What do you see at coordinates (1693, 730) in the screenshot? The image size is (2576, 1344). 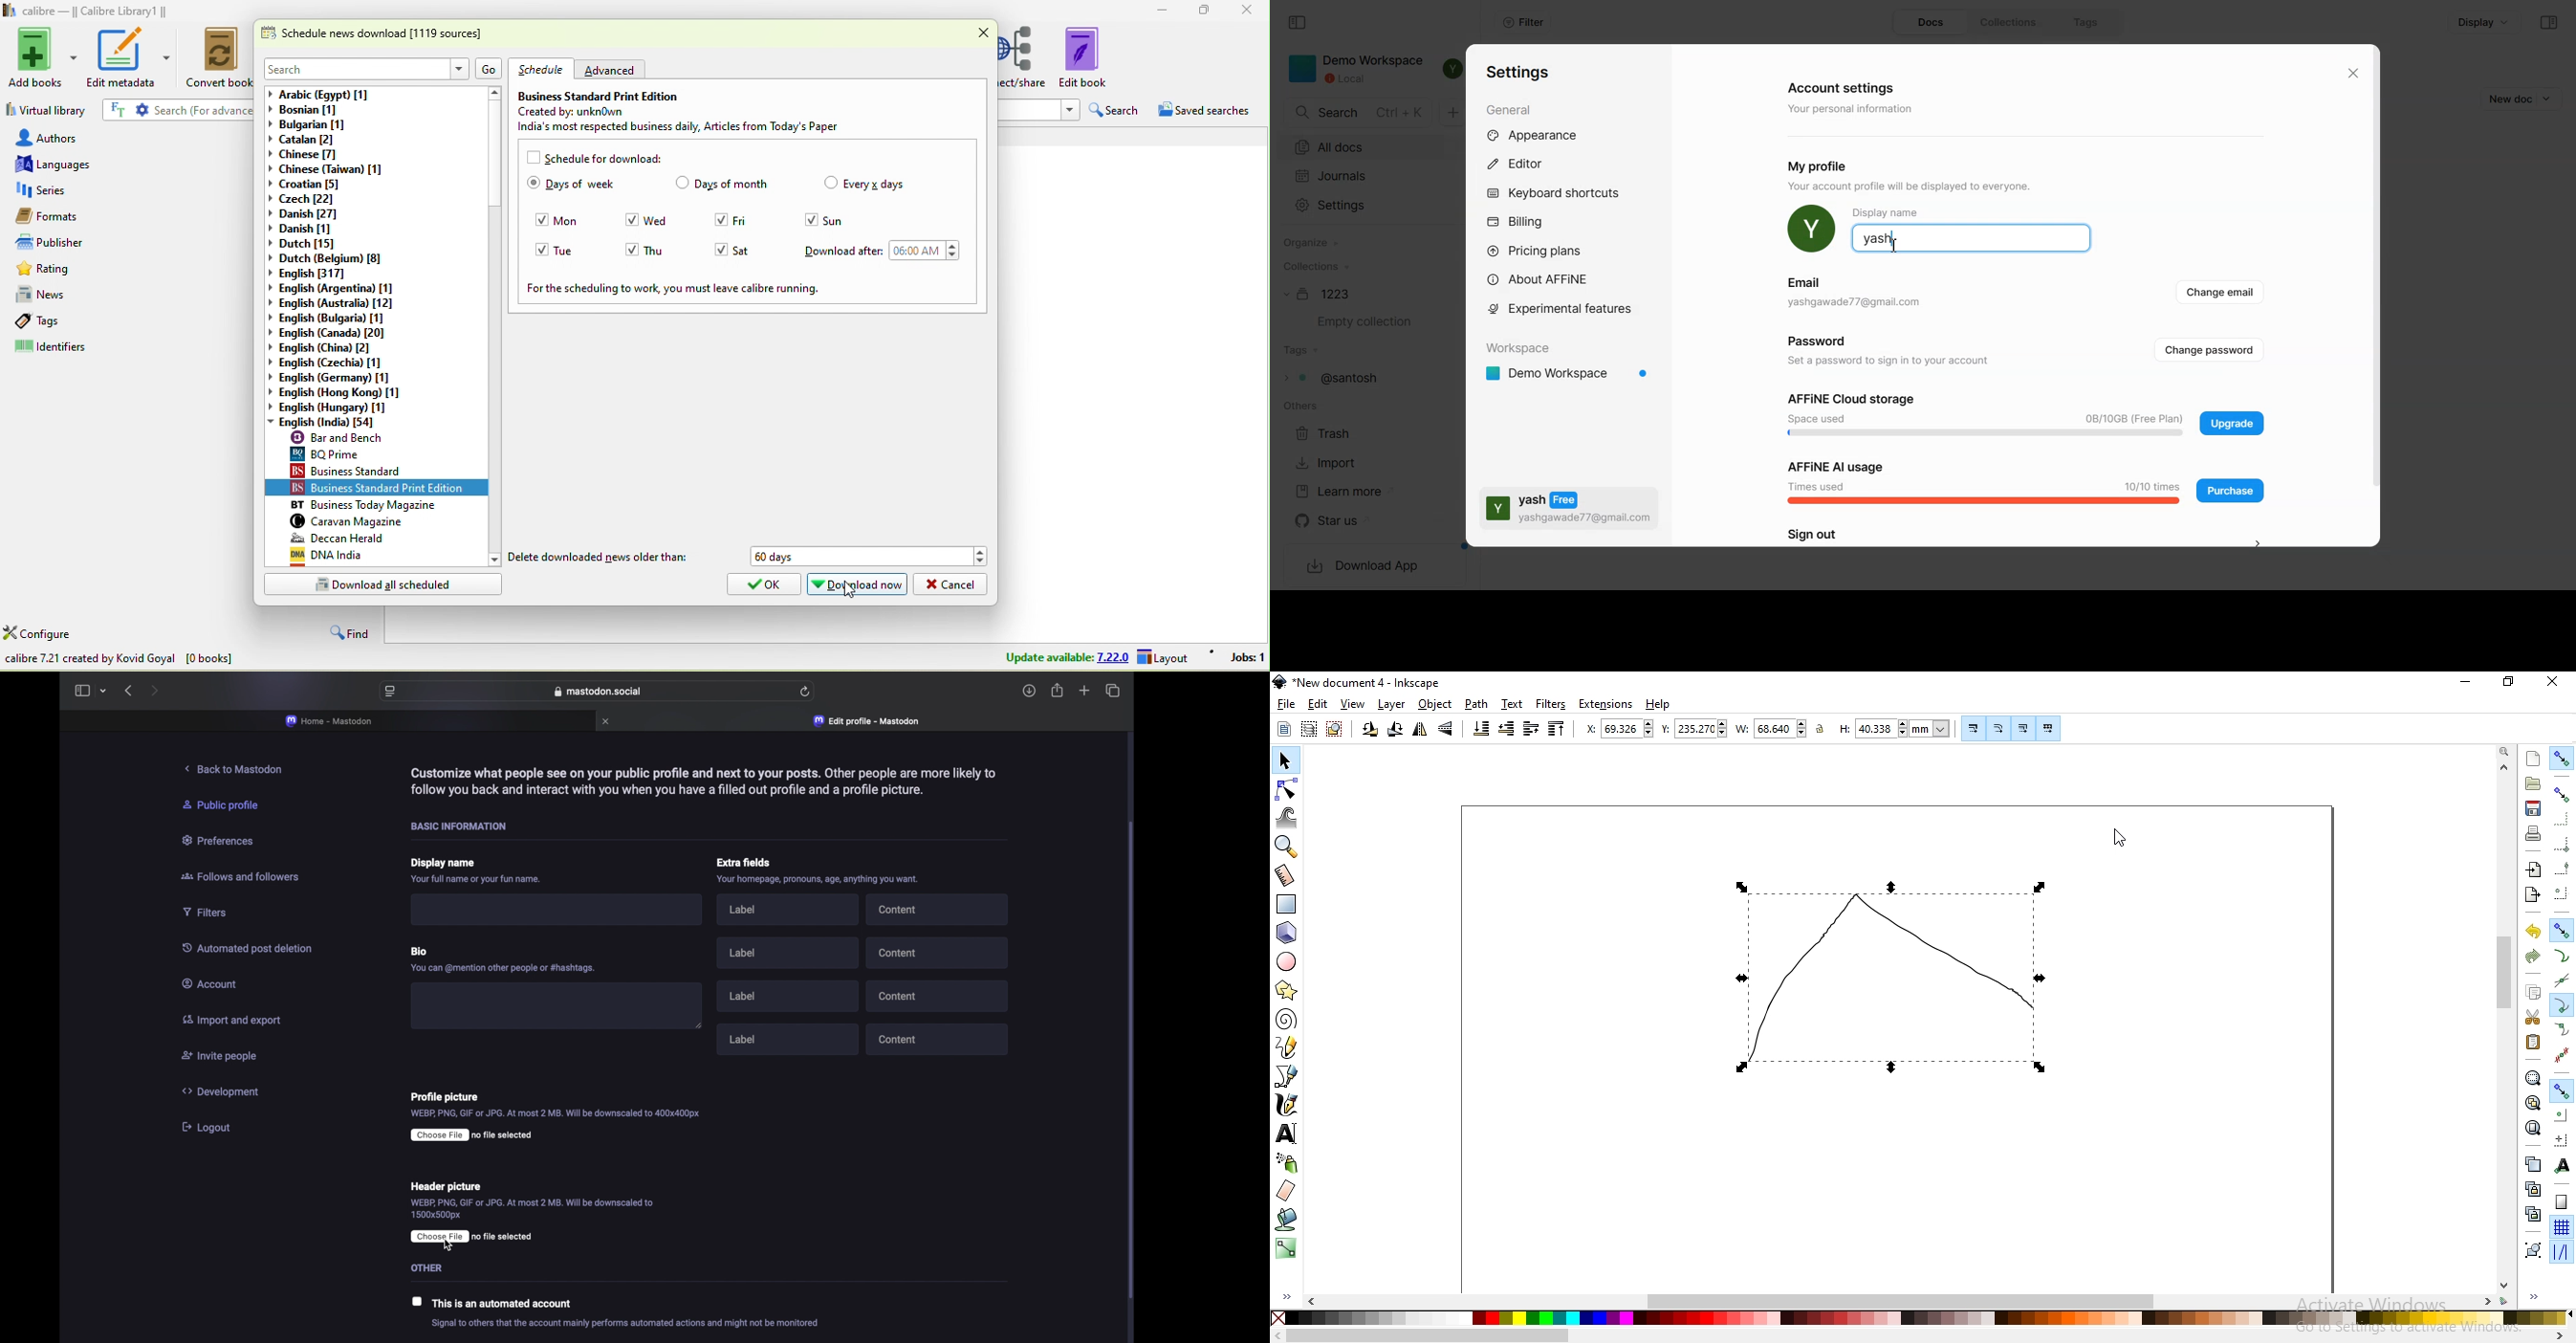 I see `vertical coordinates of selection` at bounding box center [1693, 730].